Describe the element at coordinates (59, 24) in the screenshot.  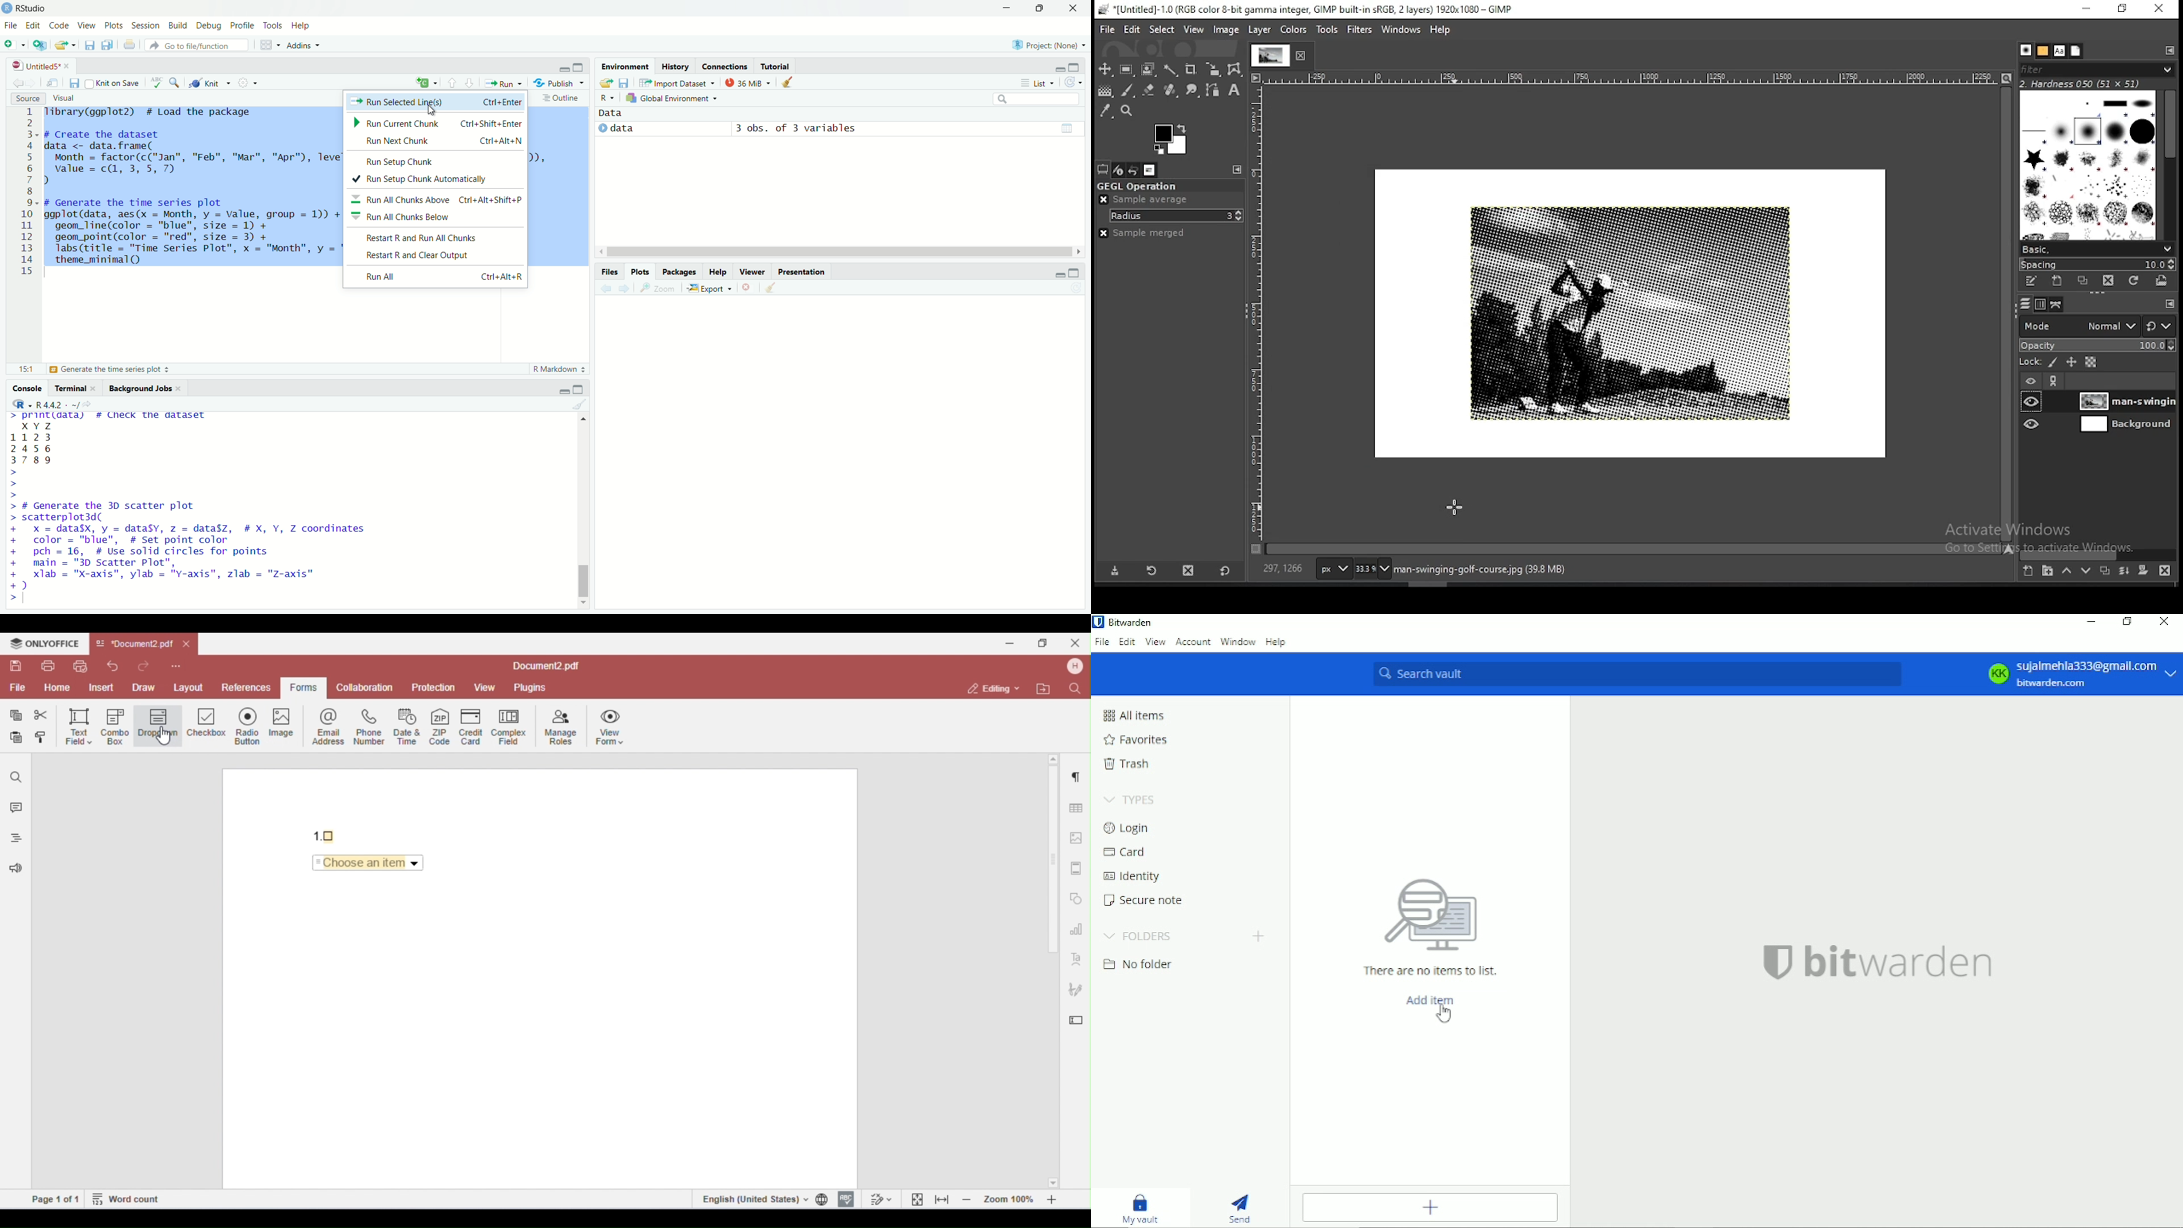
I see `code` at that location.